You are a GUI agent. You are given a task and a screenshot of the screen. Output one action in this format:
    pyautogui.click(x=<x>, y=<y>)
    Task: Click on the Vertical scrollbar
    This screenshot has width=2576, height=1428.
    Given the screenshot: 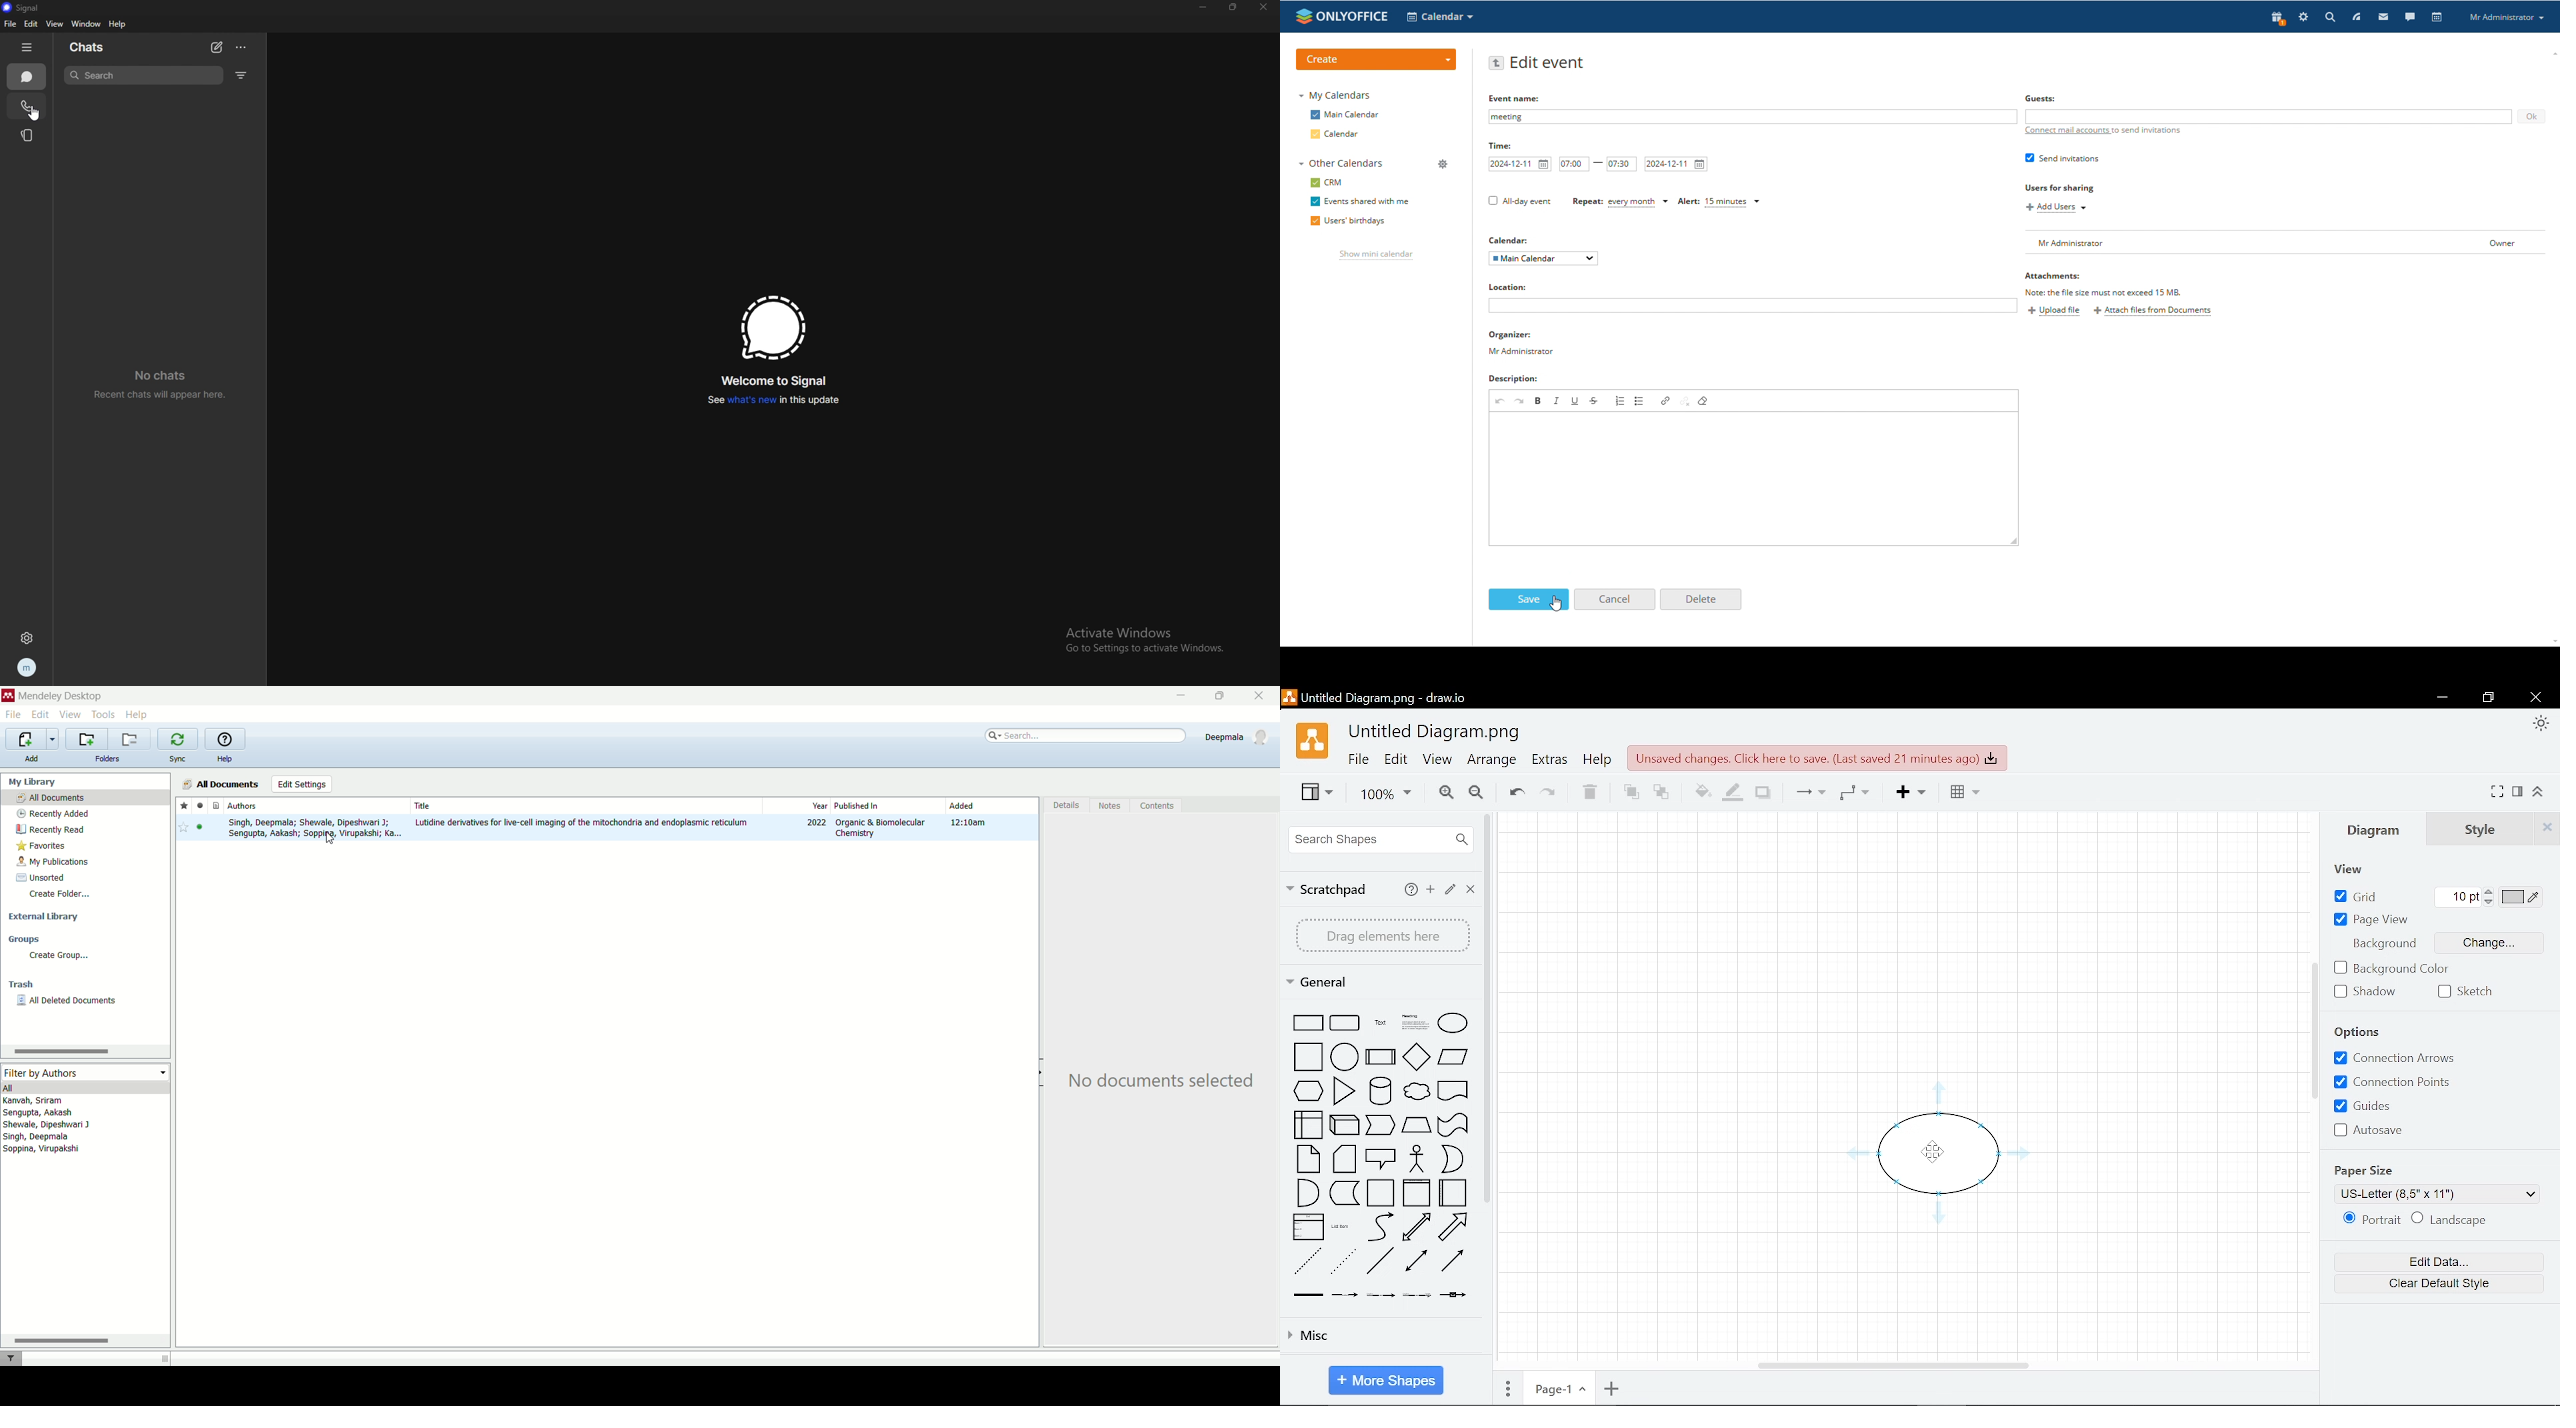 What is the action you would take?
    pyautogui.click(x=2312, y=1032)
    